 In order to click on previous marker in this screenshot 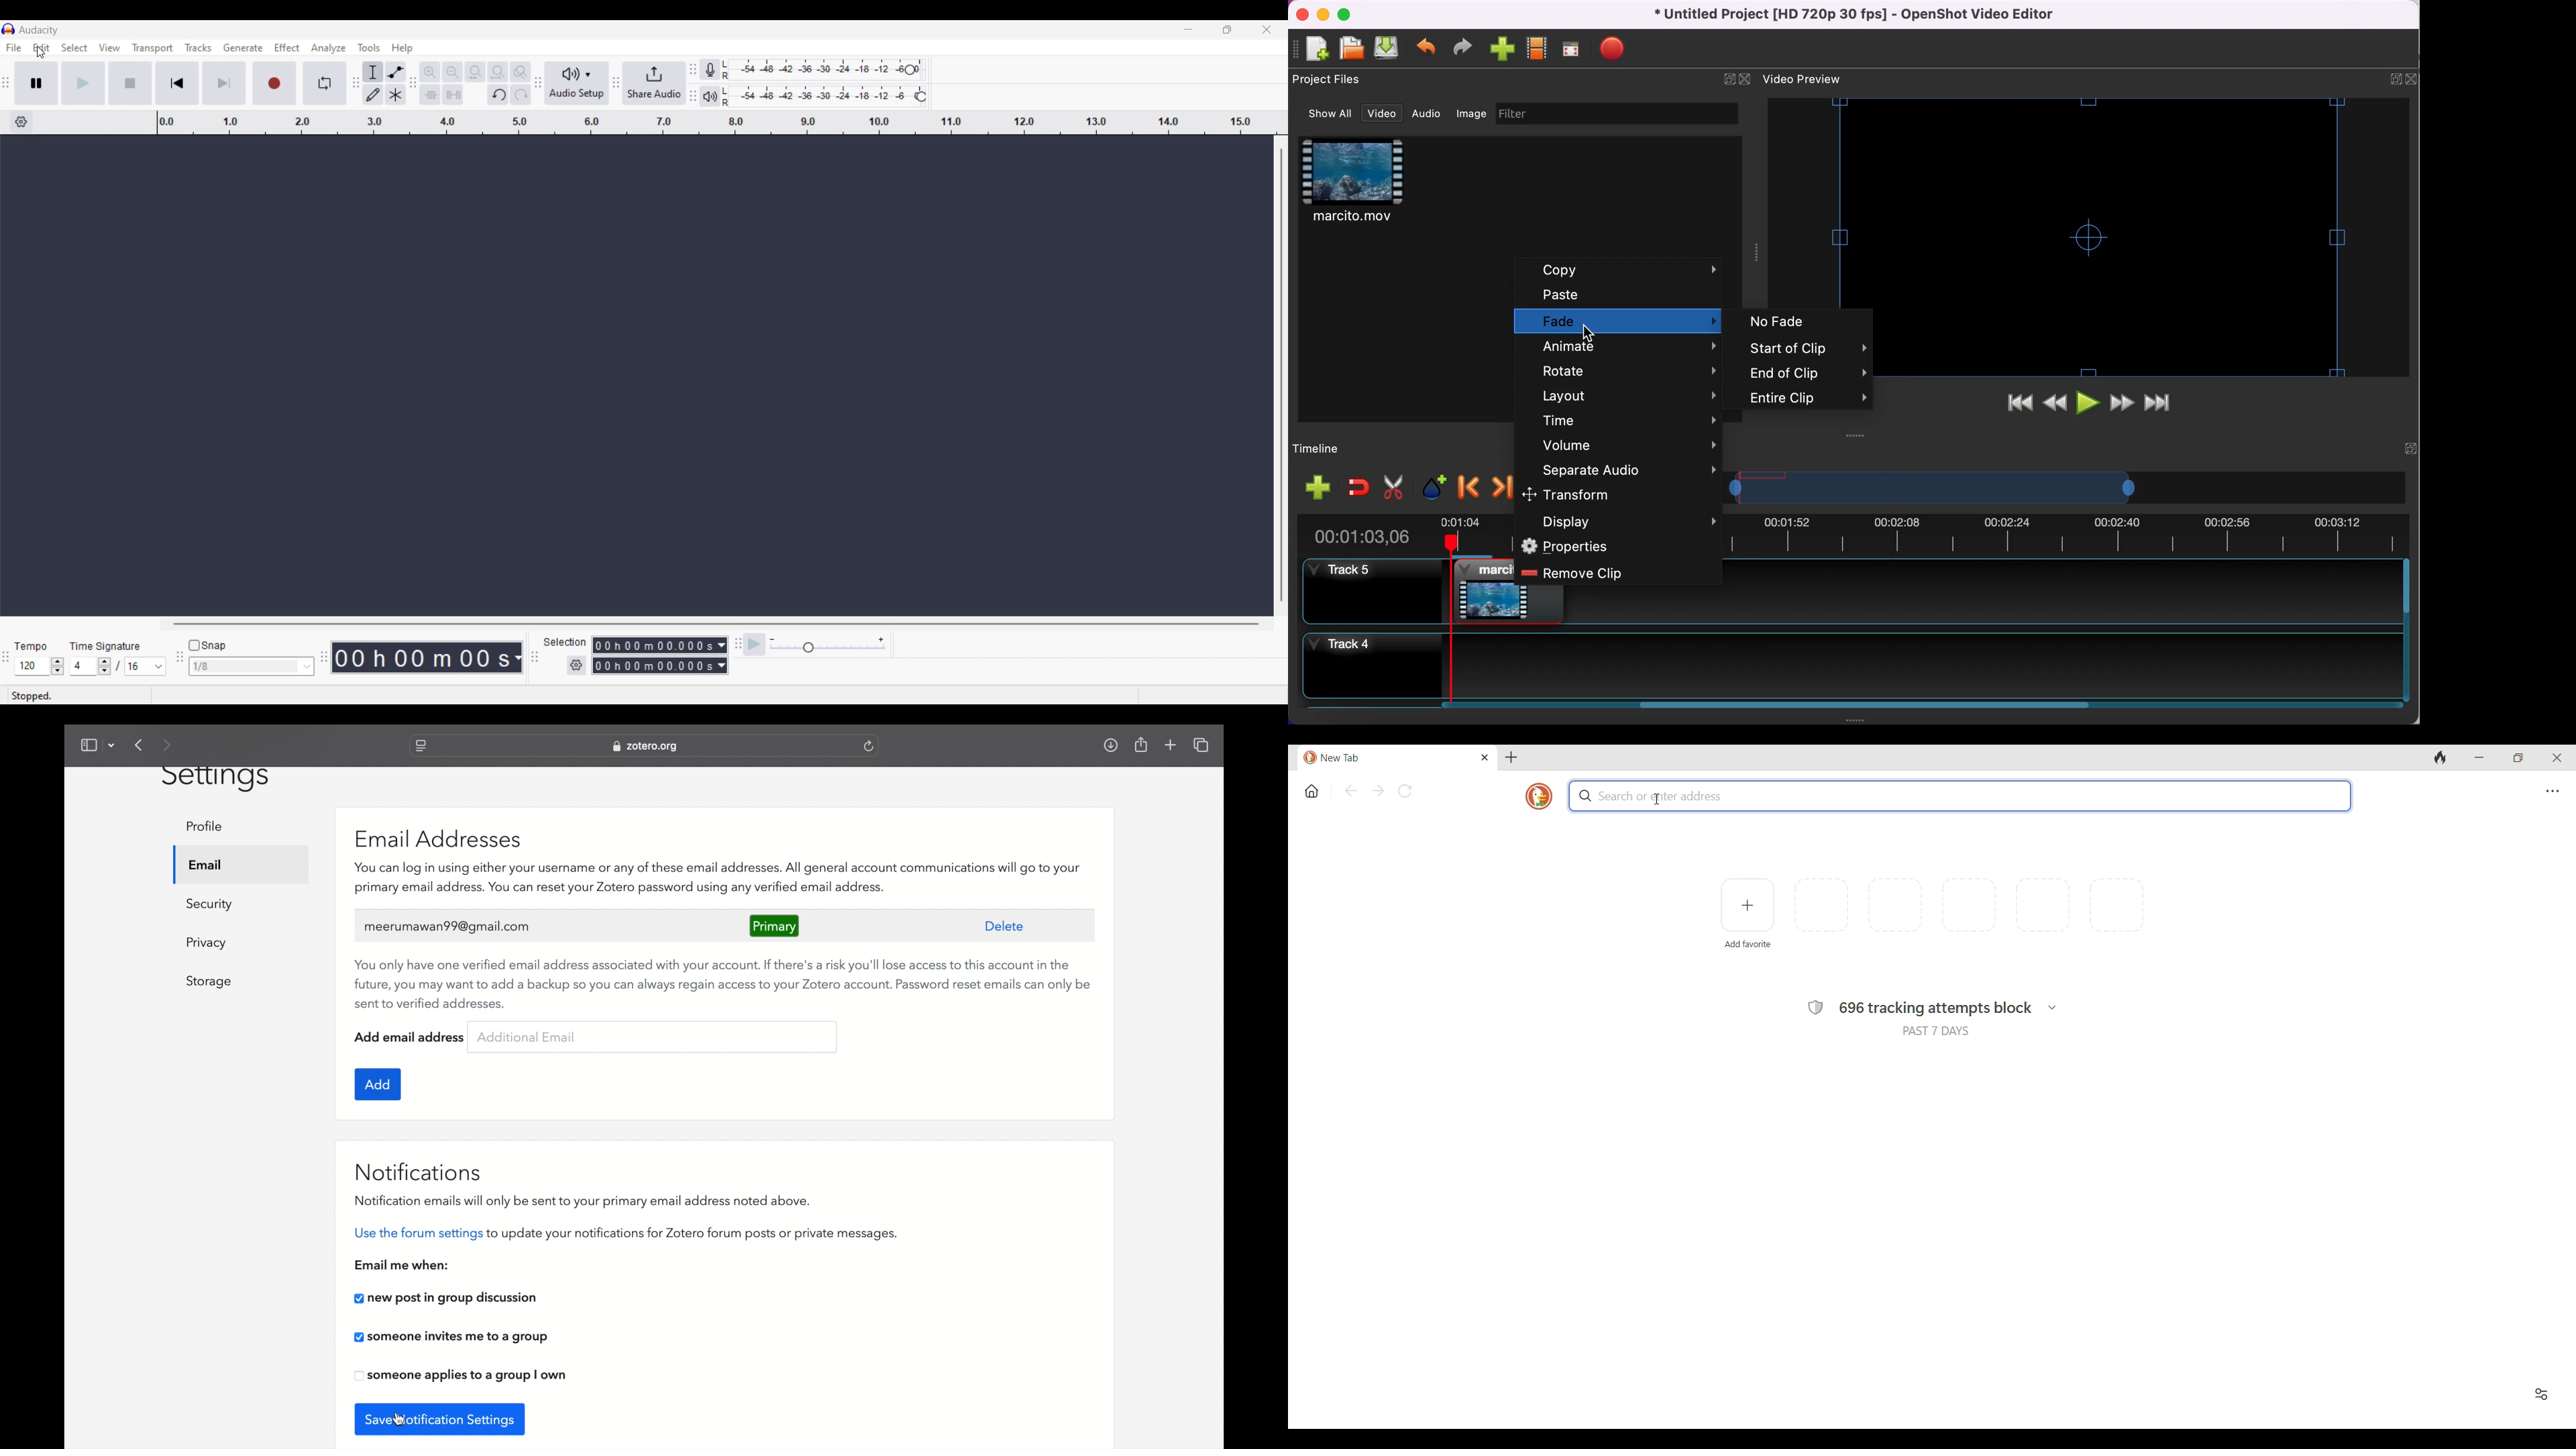, I will do `click(1467, 485)`.